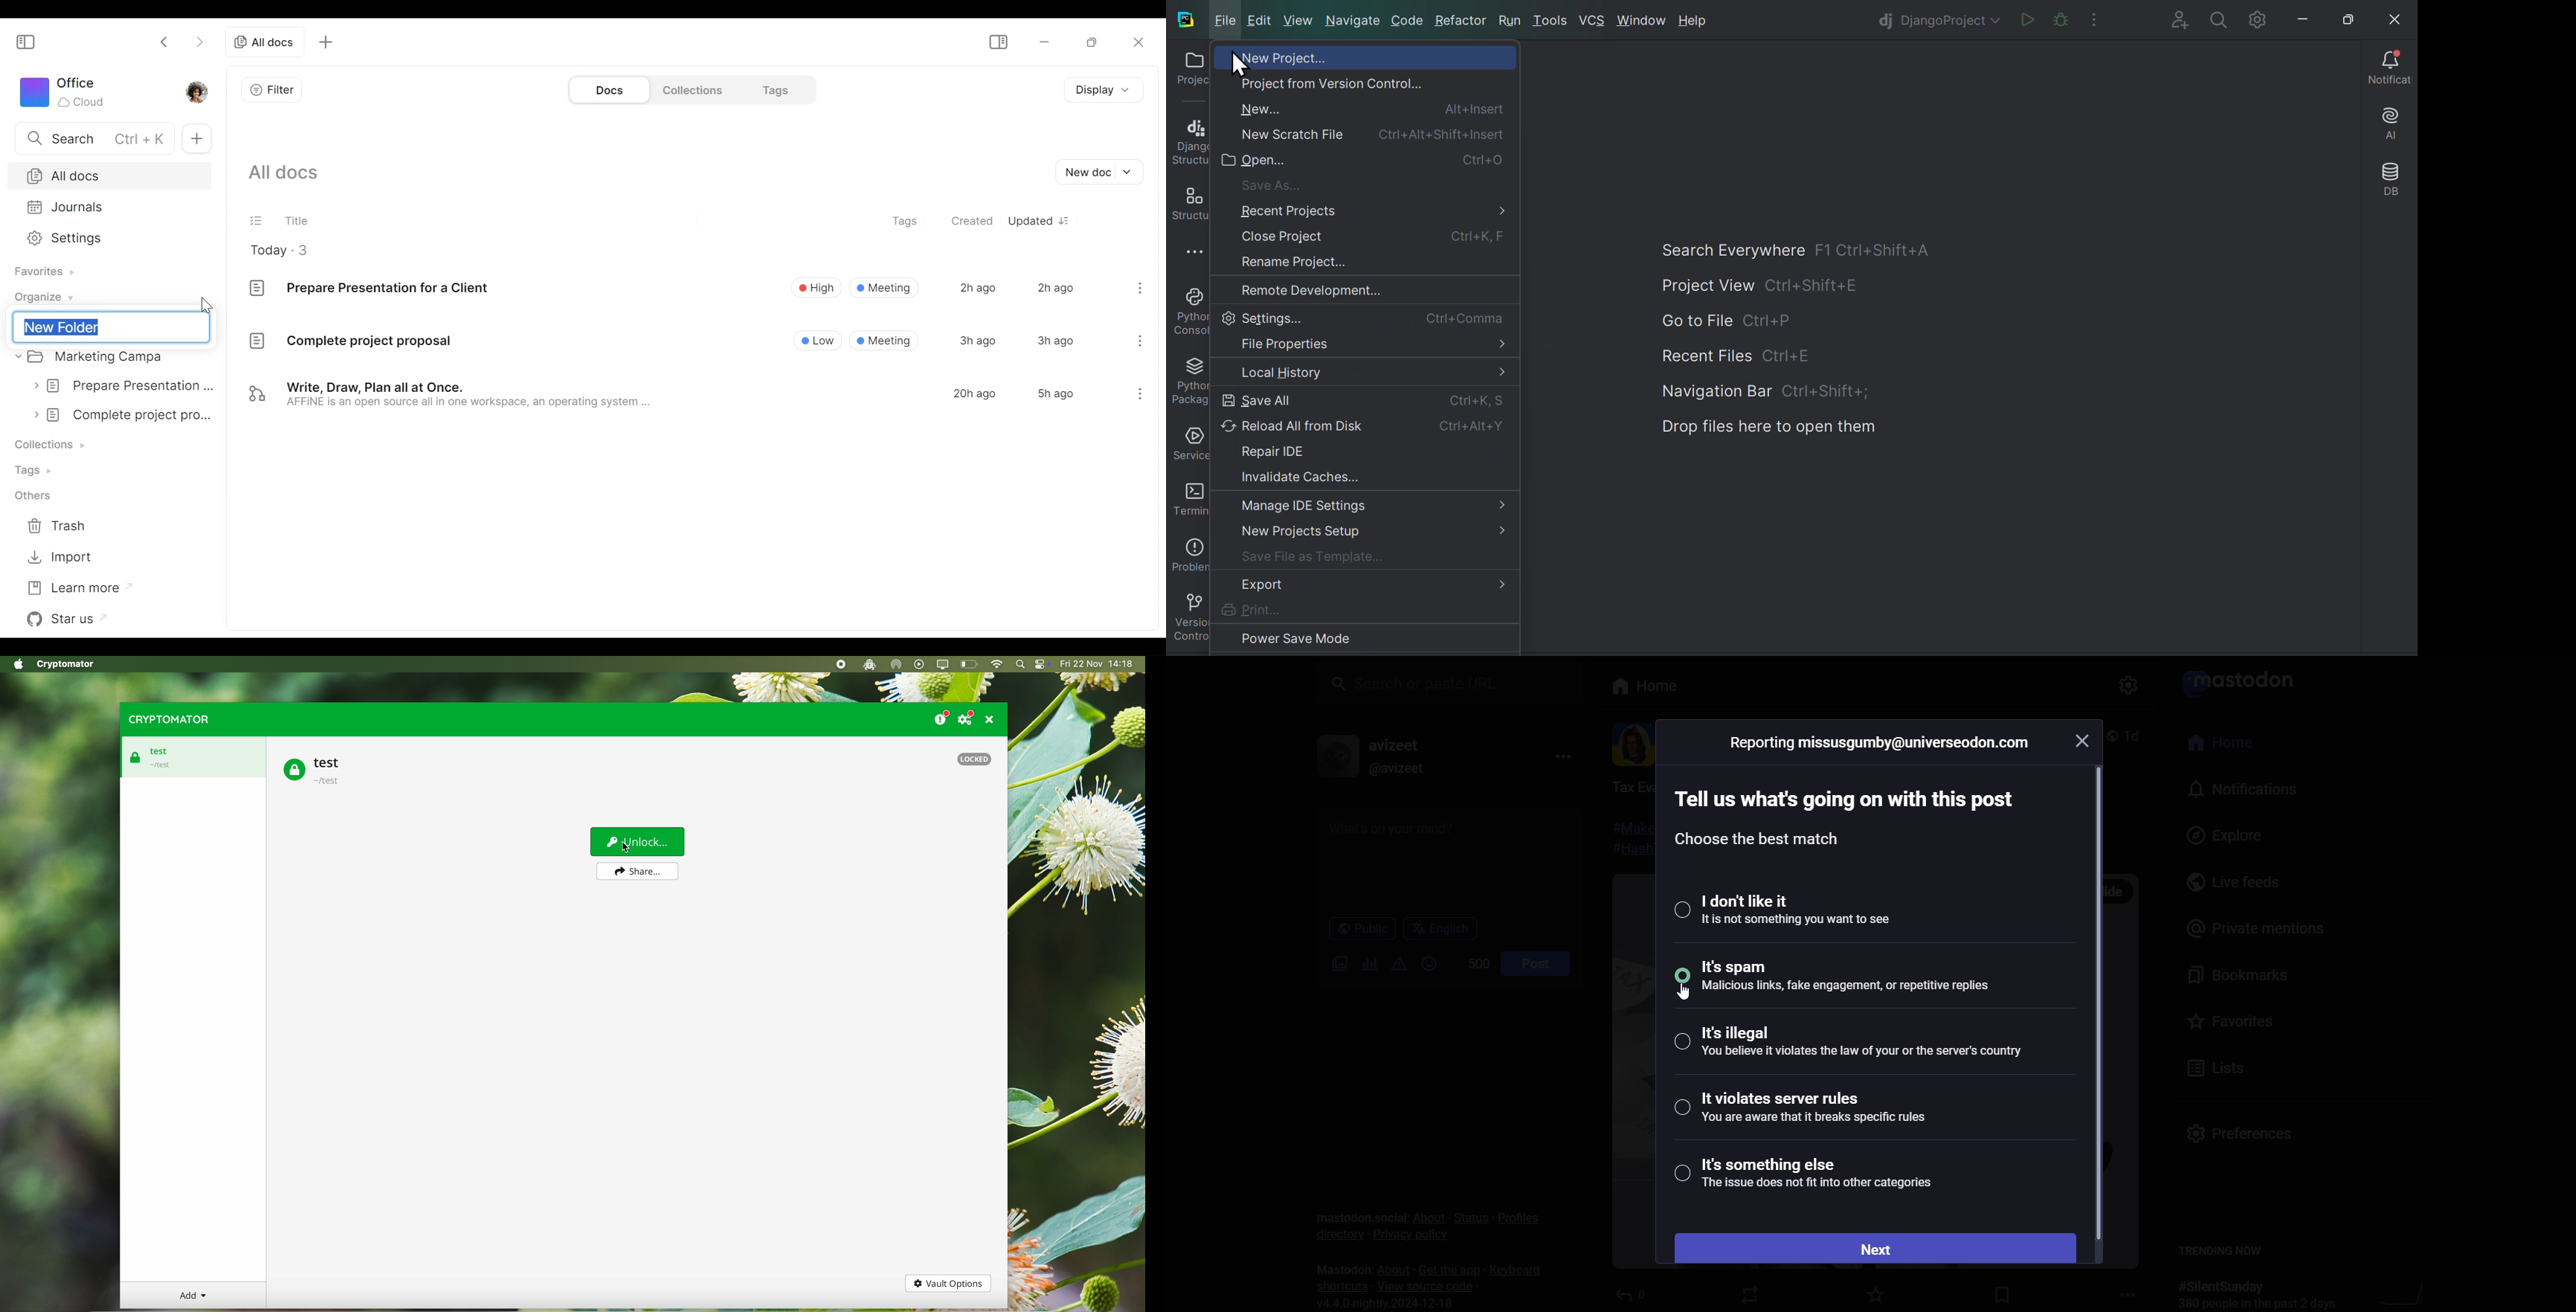 This screenshot has width=2576, height=1316. What do you see at coordinates (1320, 290) in the screenshot?
I see `Remote development` at bounding box center [1320, 290].